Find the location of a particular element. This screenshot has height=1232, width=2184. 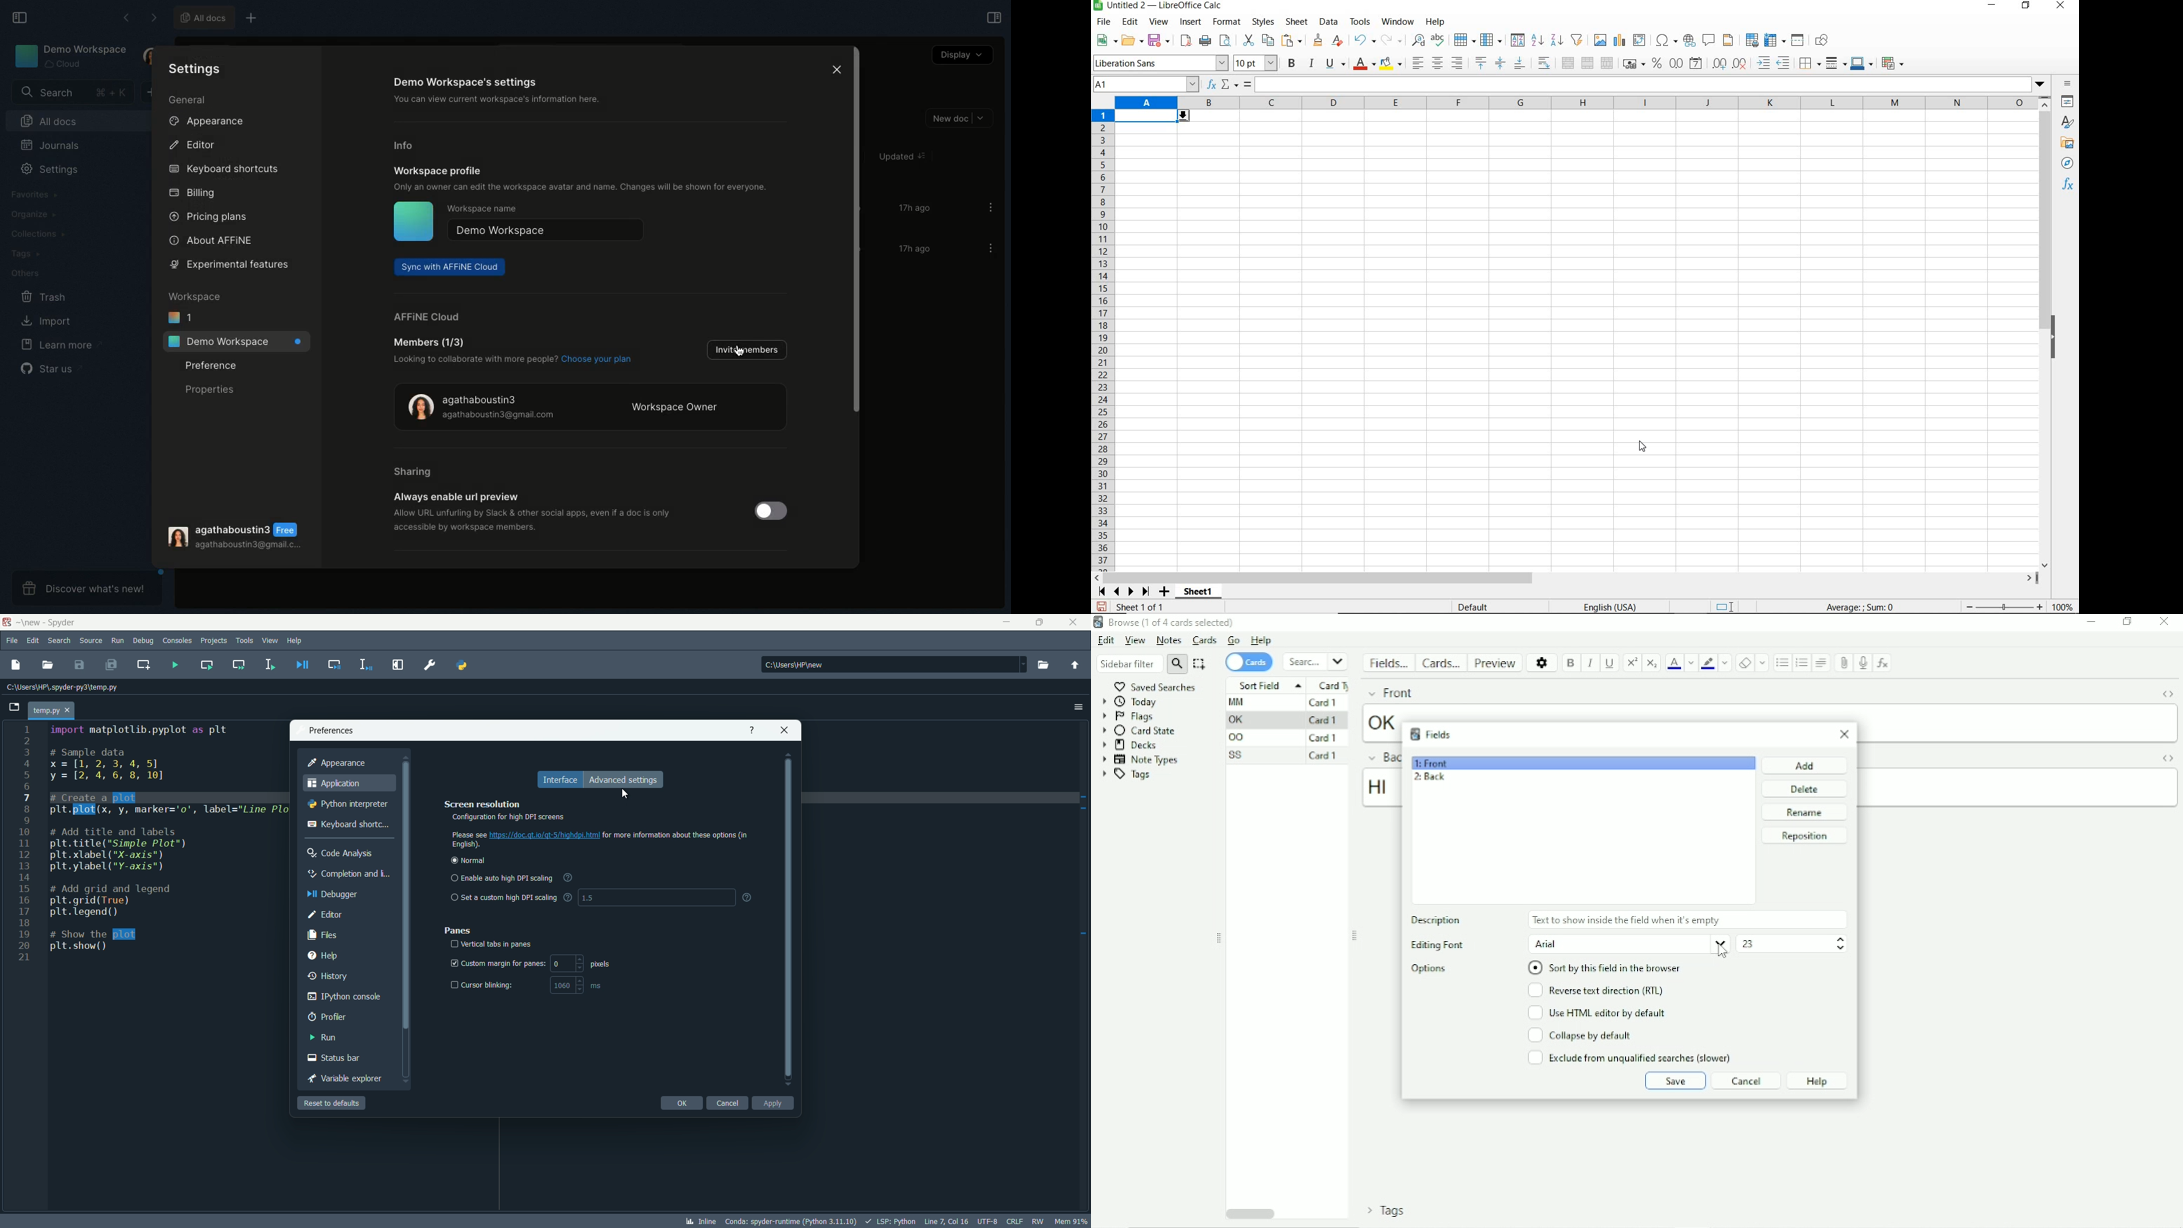

gallery is located at coordinates (2069, 144).